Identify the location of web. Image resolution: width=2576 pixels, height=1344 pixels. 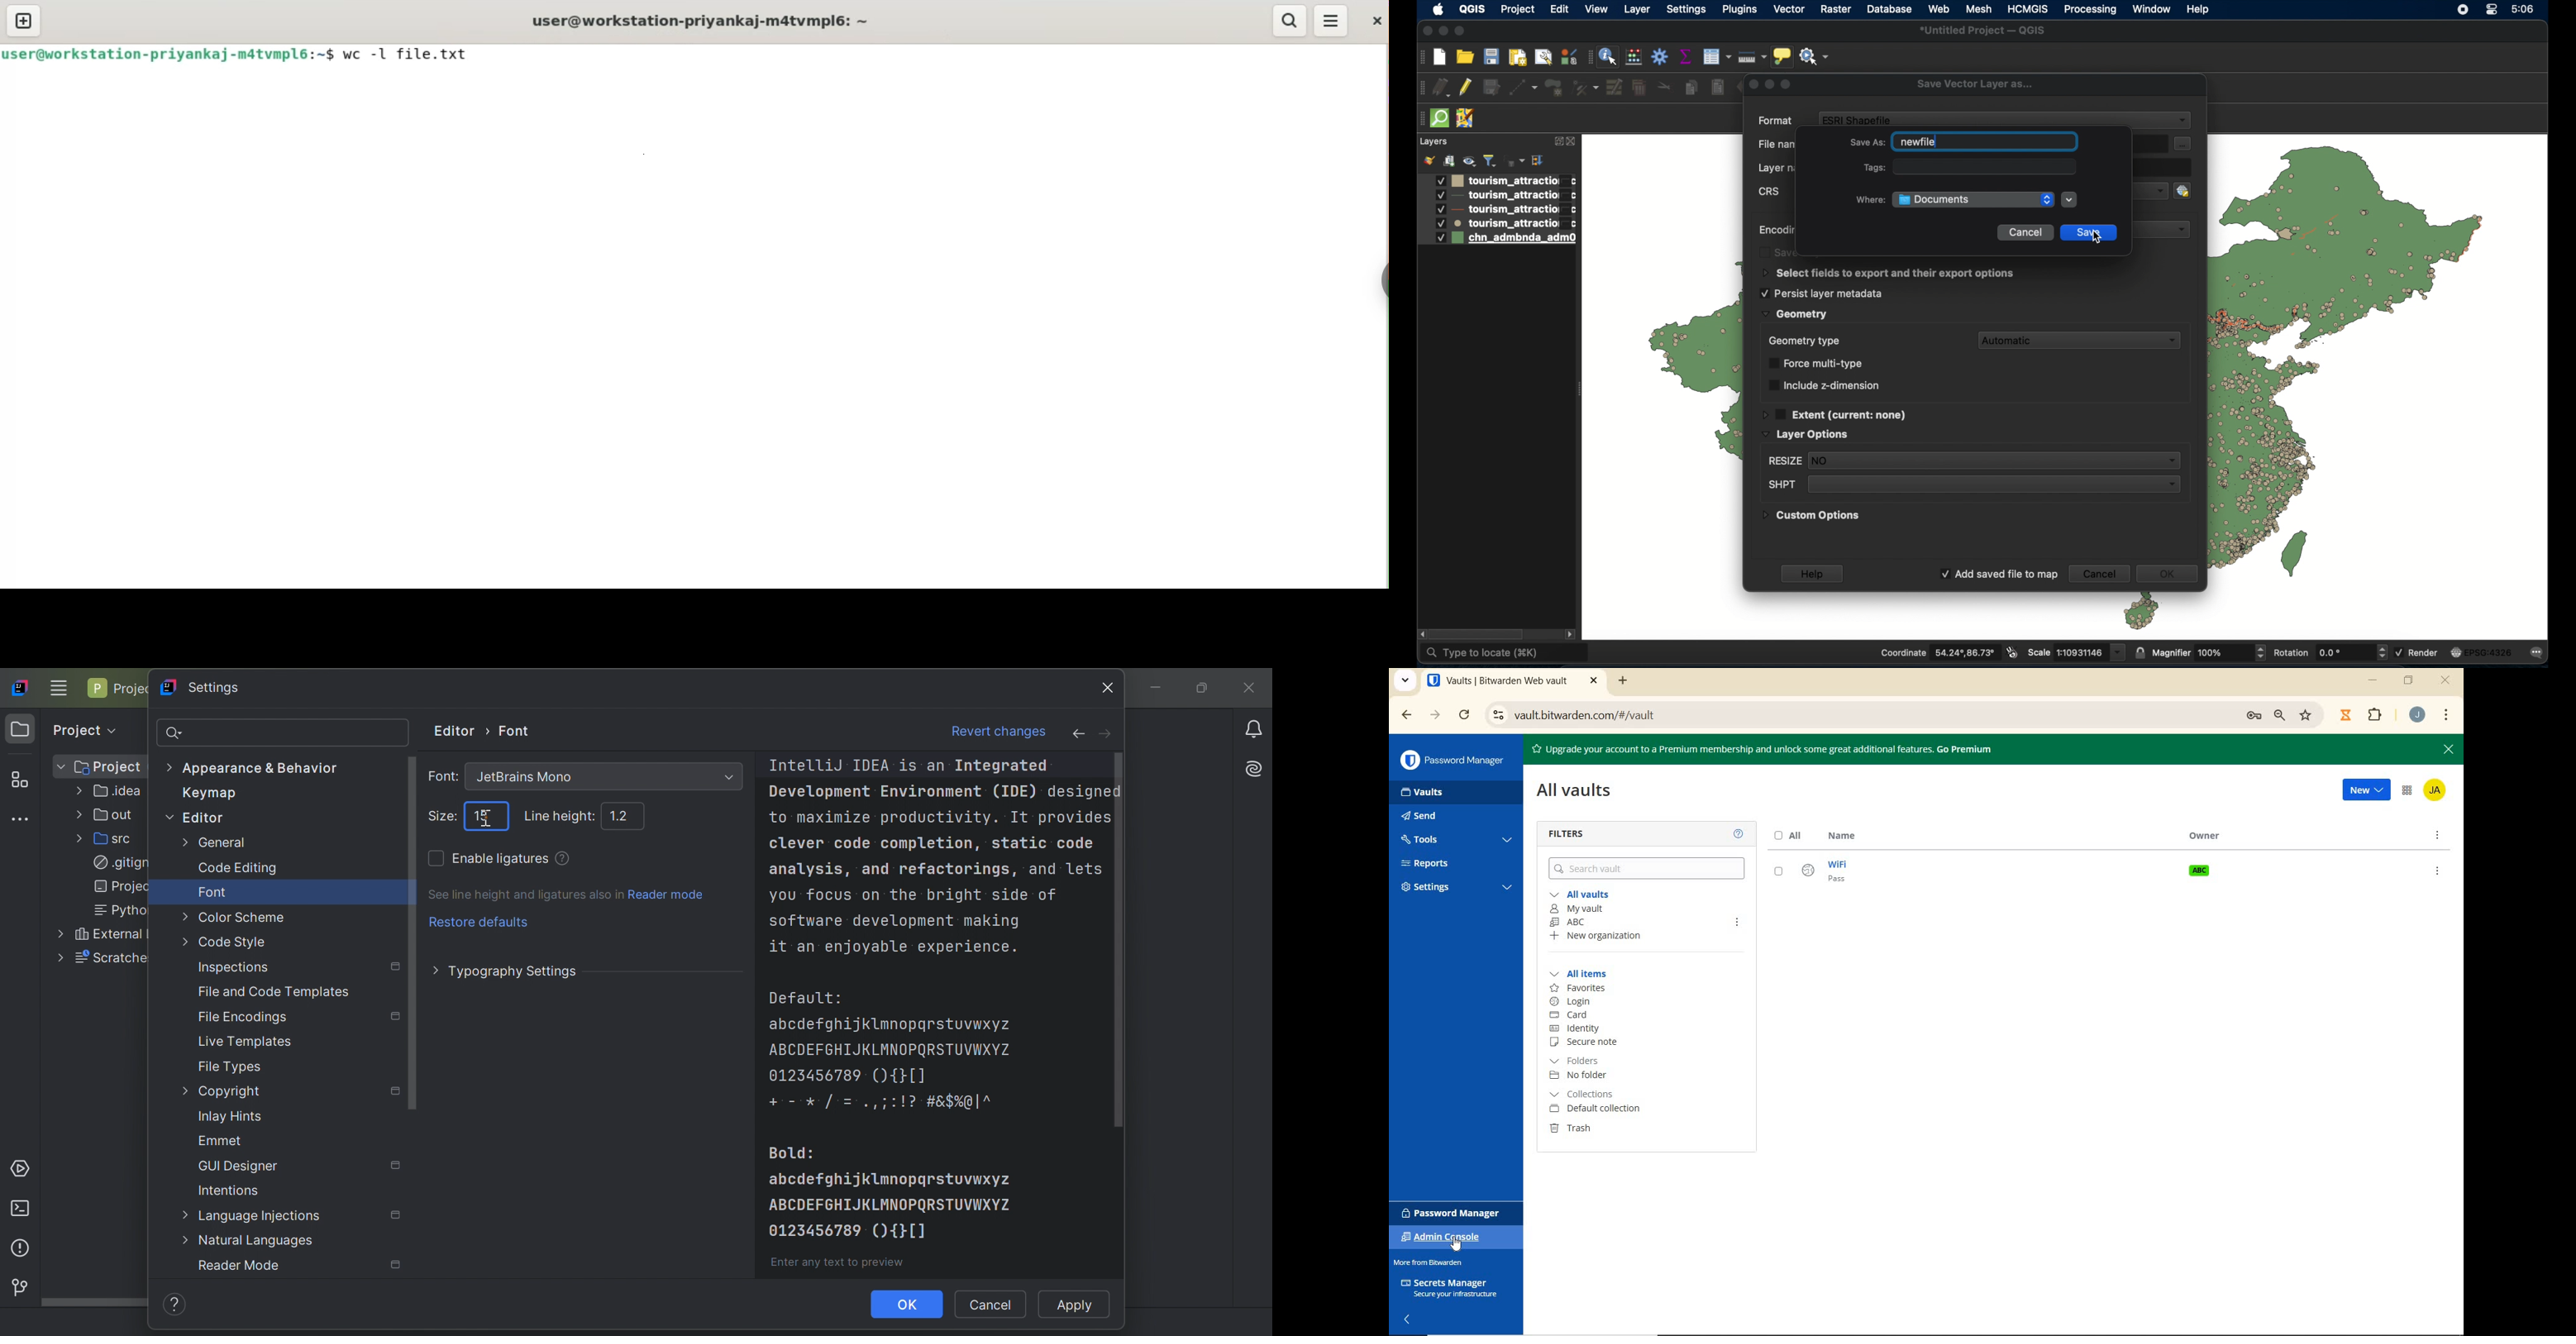
(1939, 8).